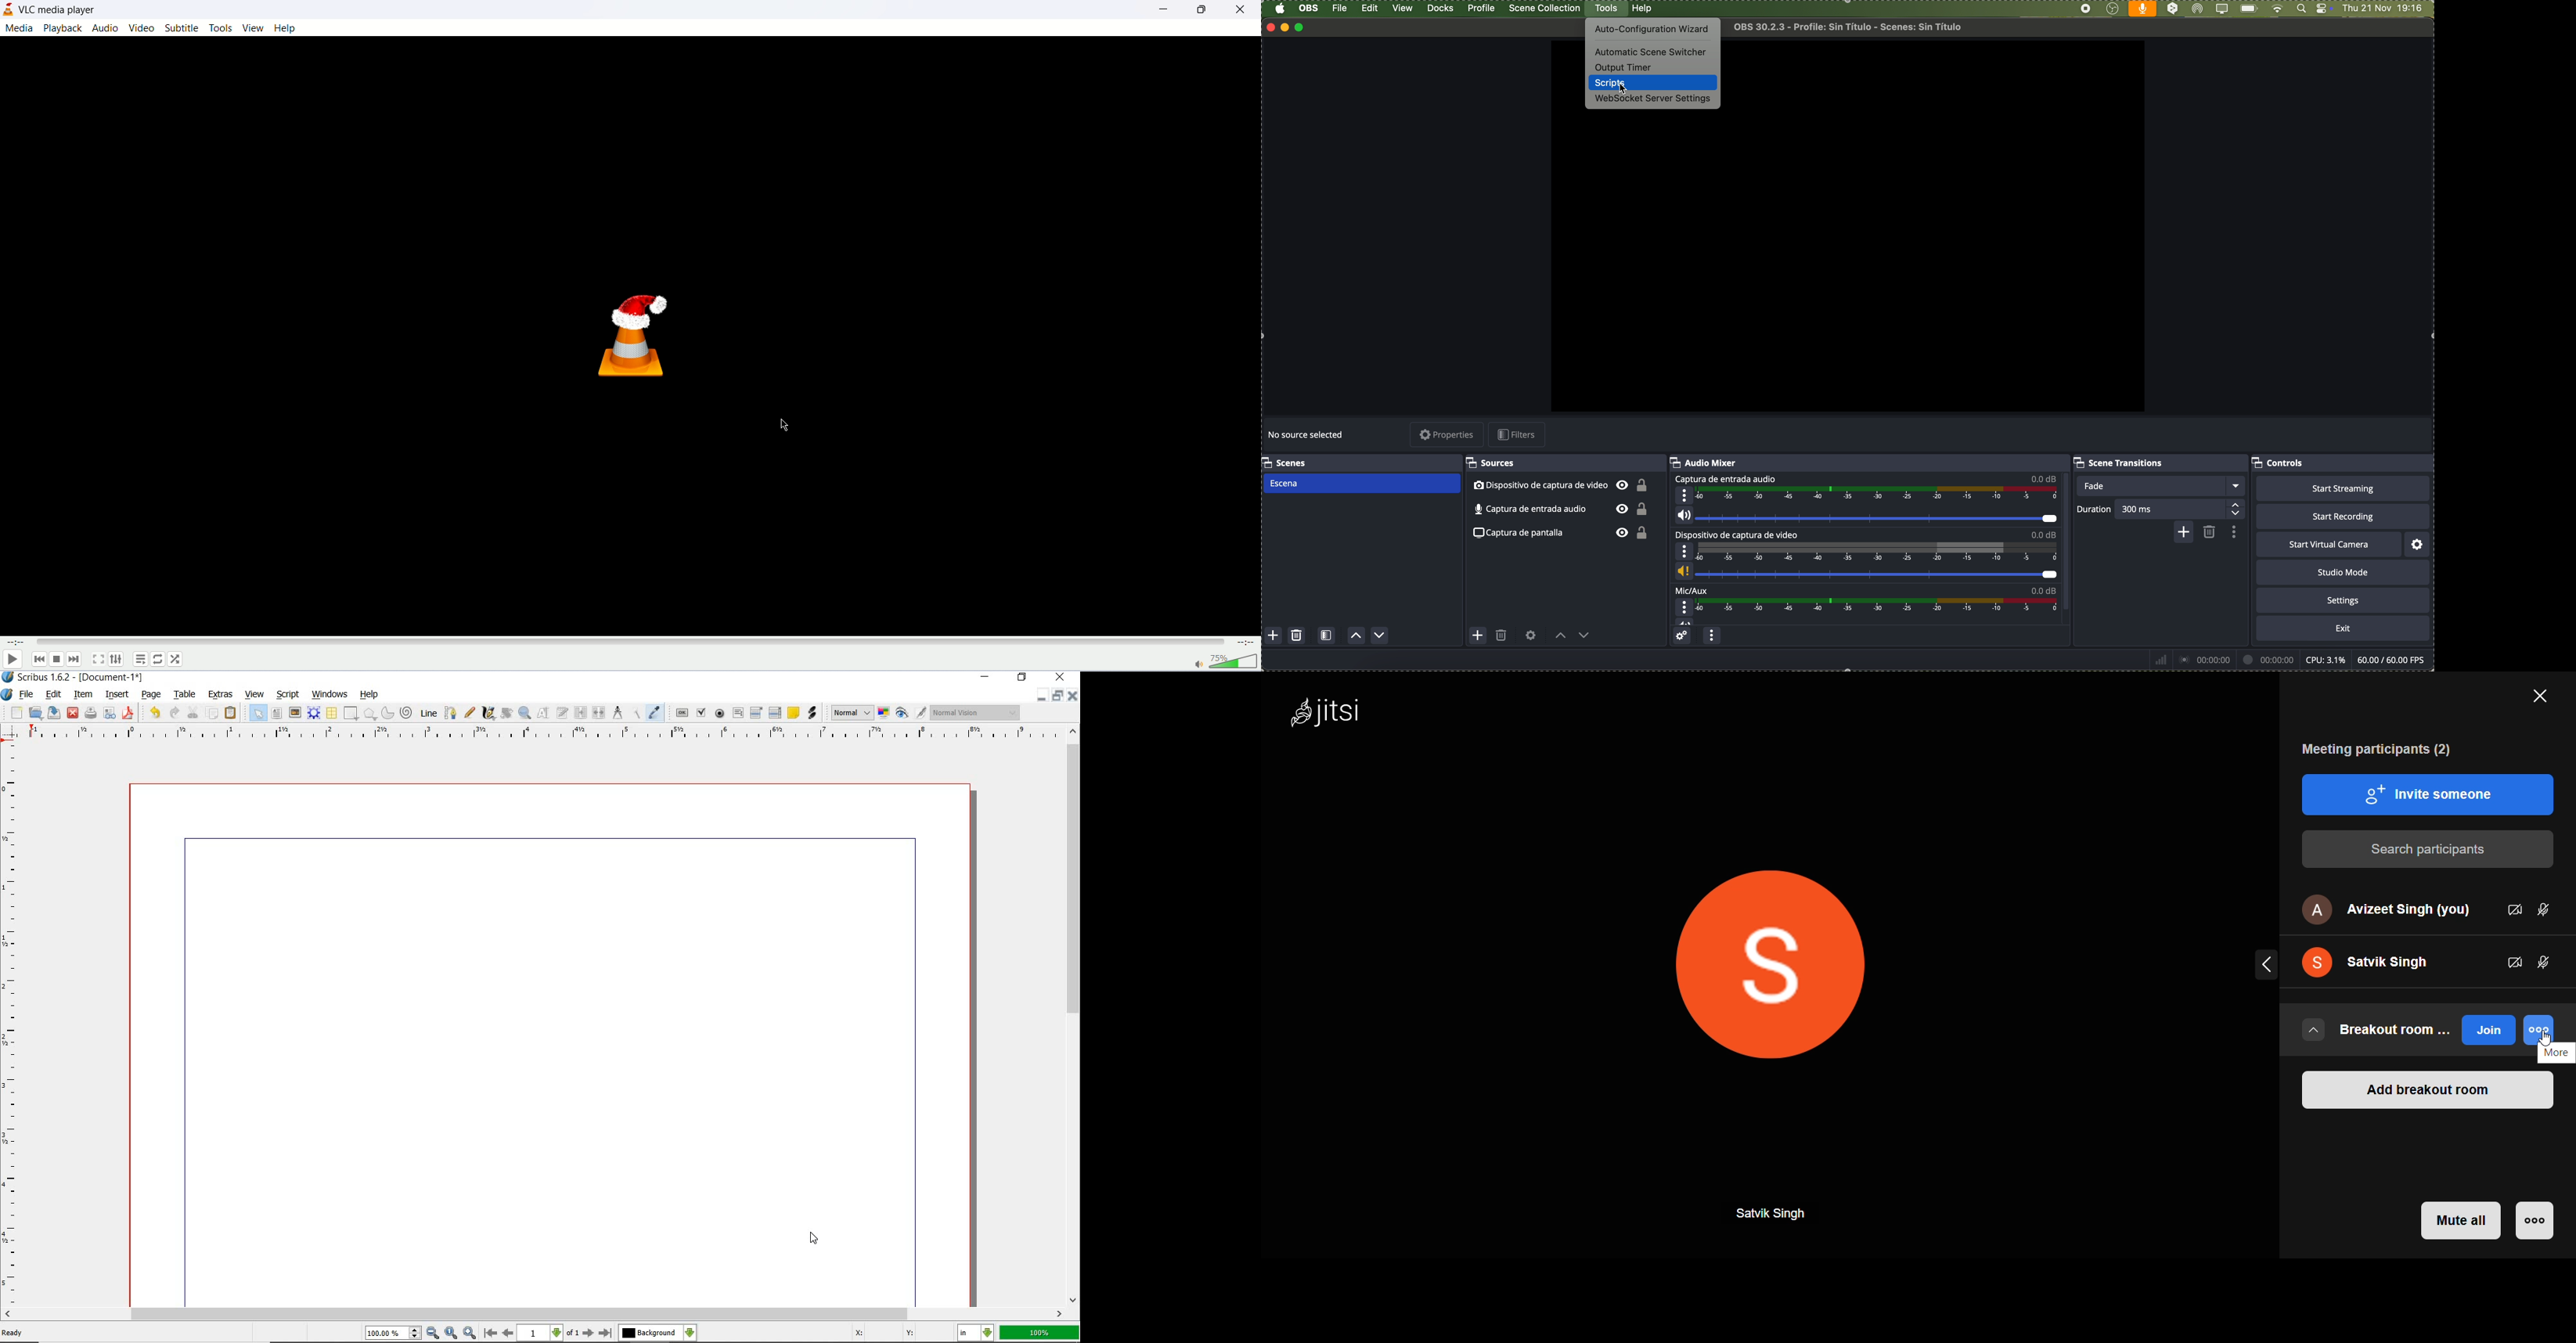 The width and height of the screenshot is (2576, 1344). What do you see at coordinates (814, 1241) in the screenshot?
I see `cursor` at bounding box center [814, 1241].